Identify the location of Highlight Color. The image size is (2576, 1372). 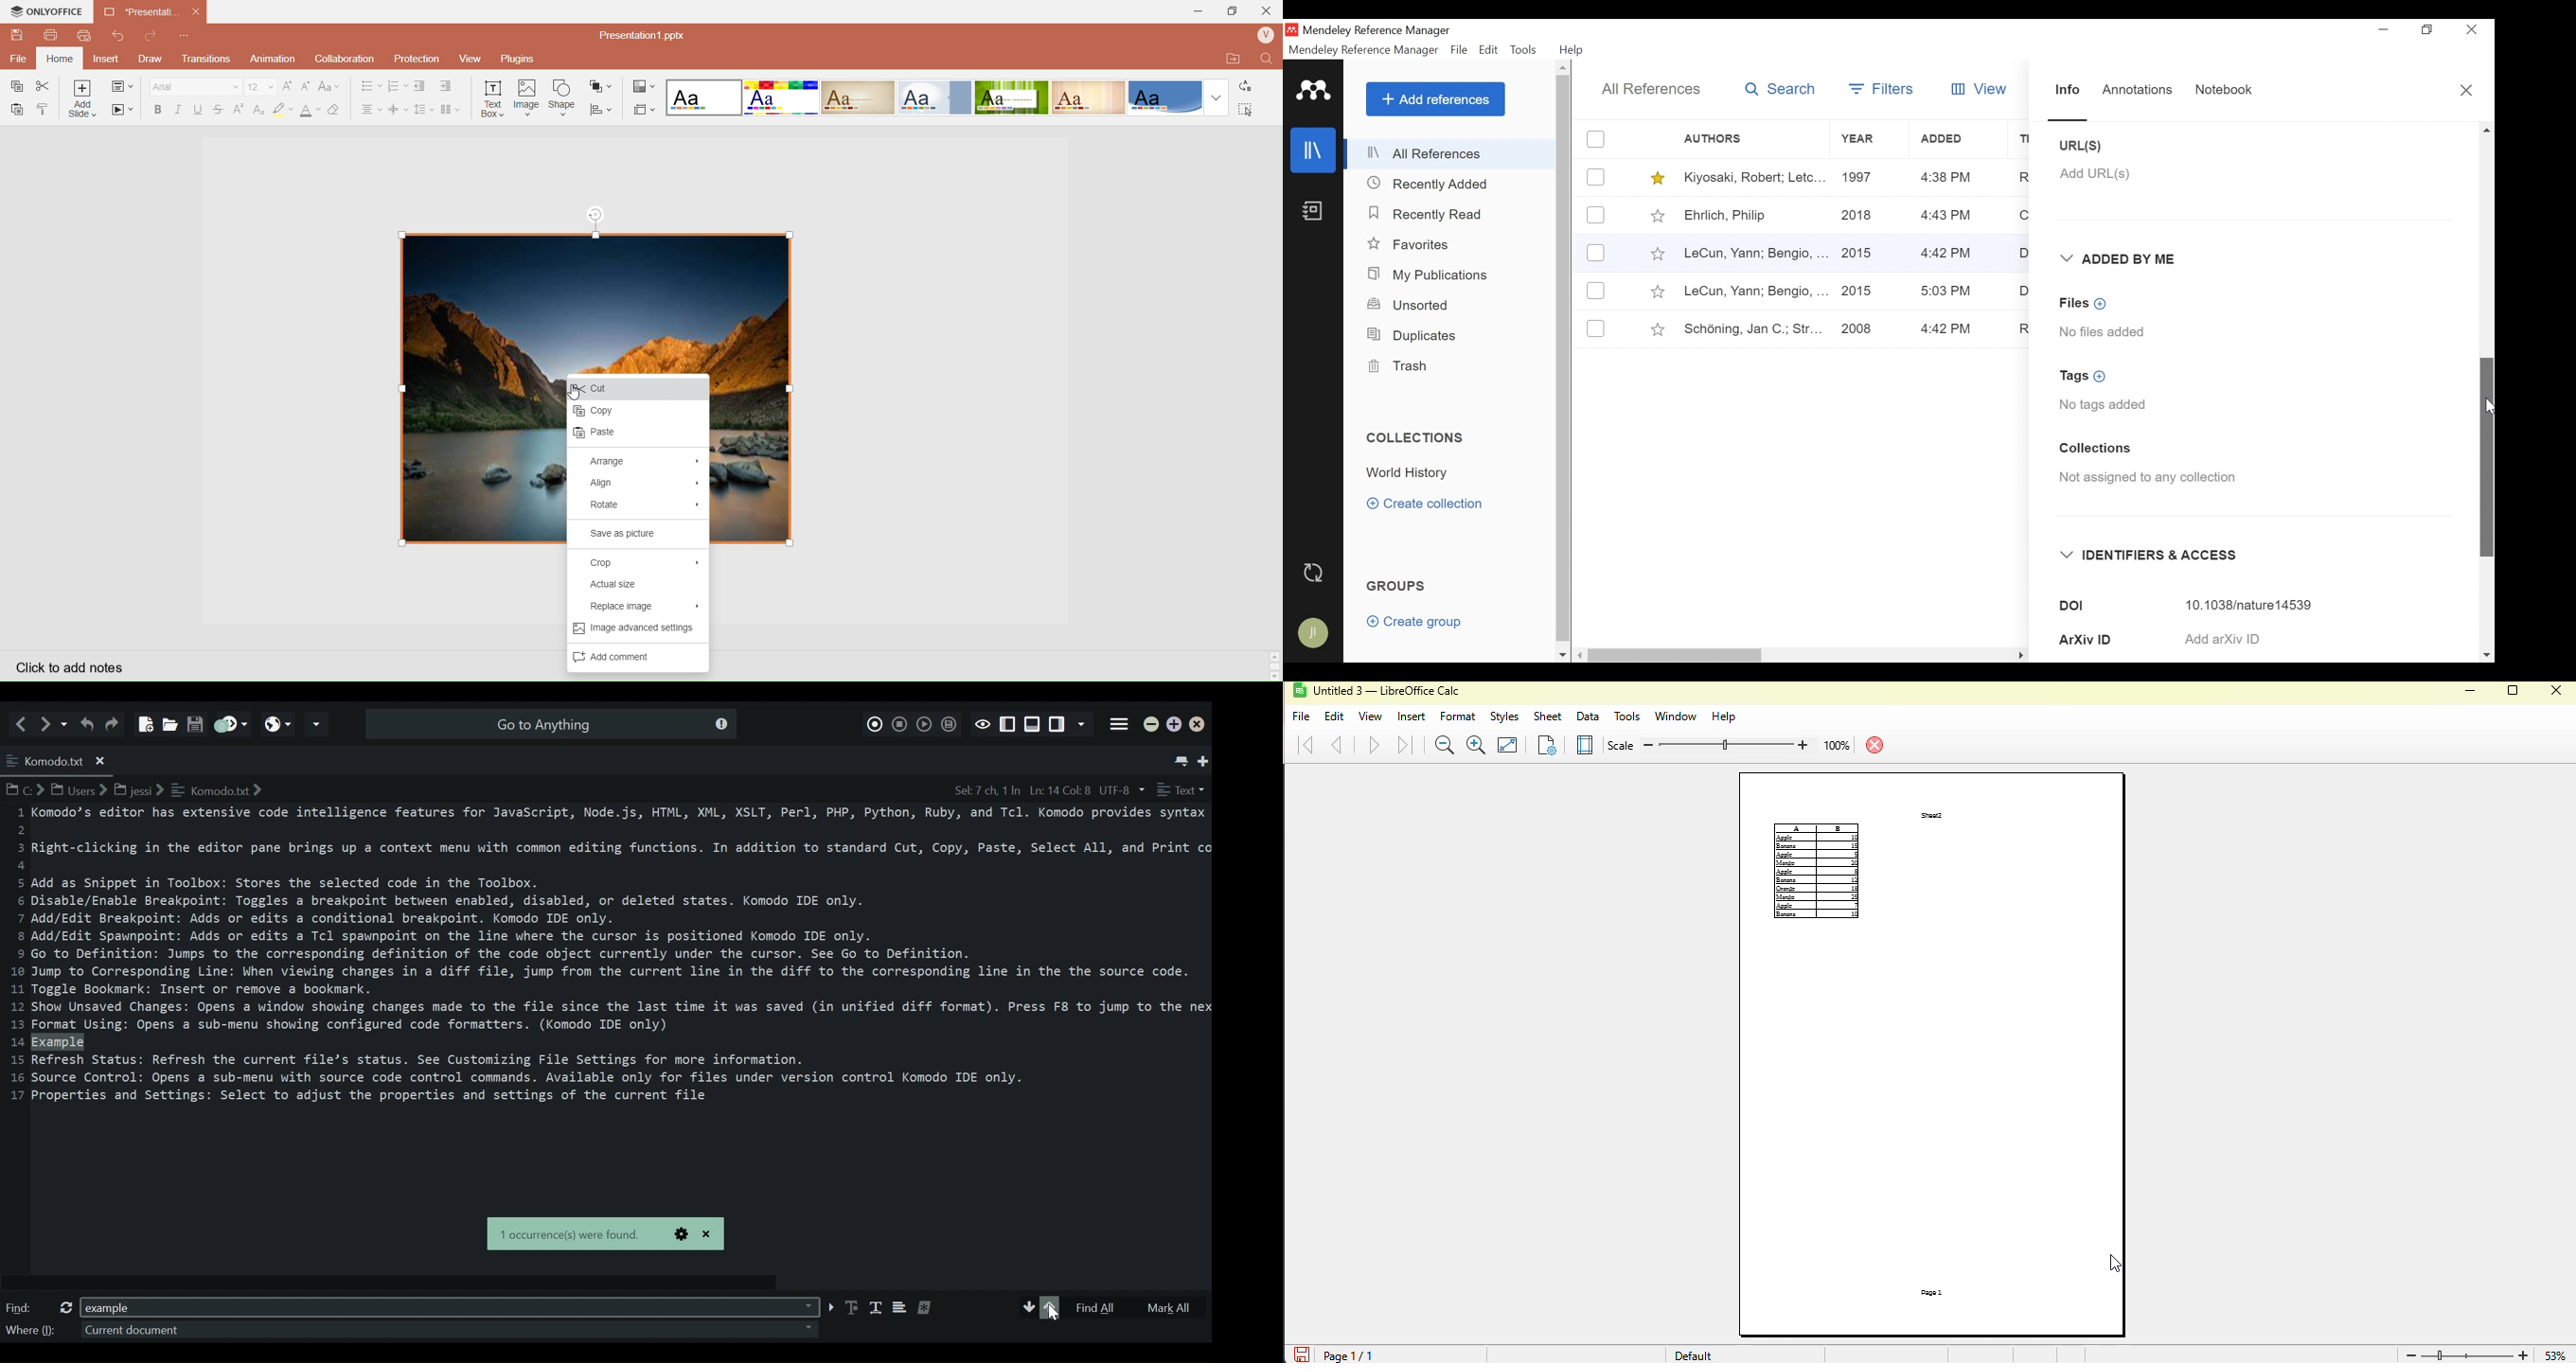
(285, 110).